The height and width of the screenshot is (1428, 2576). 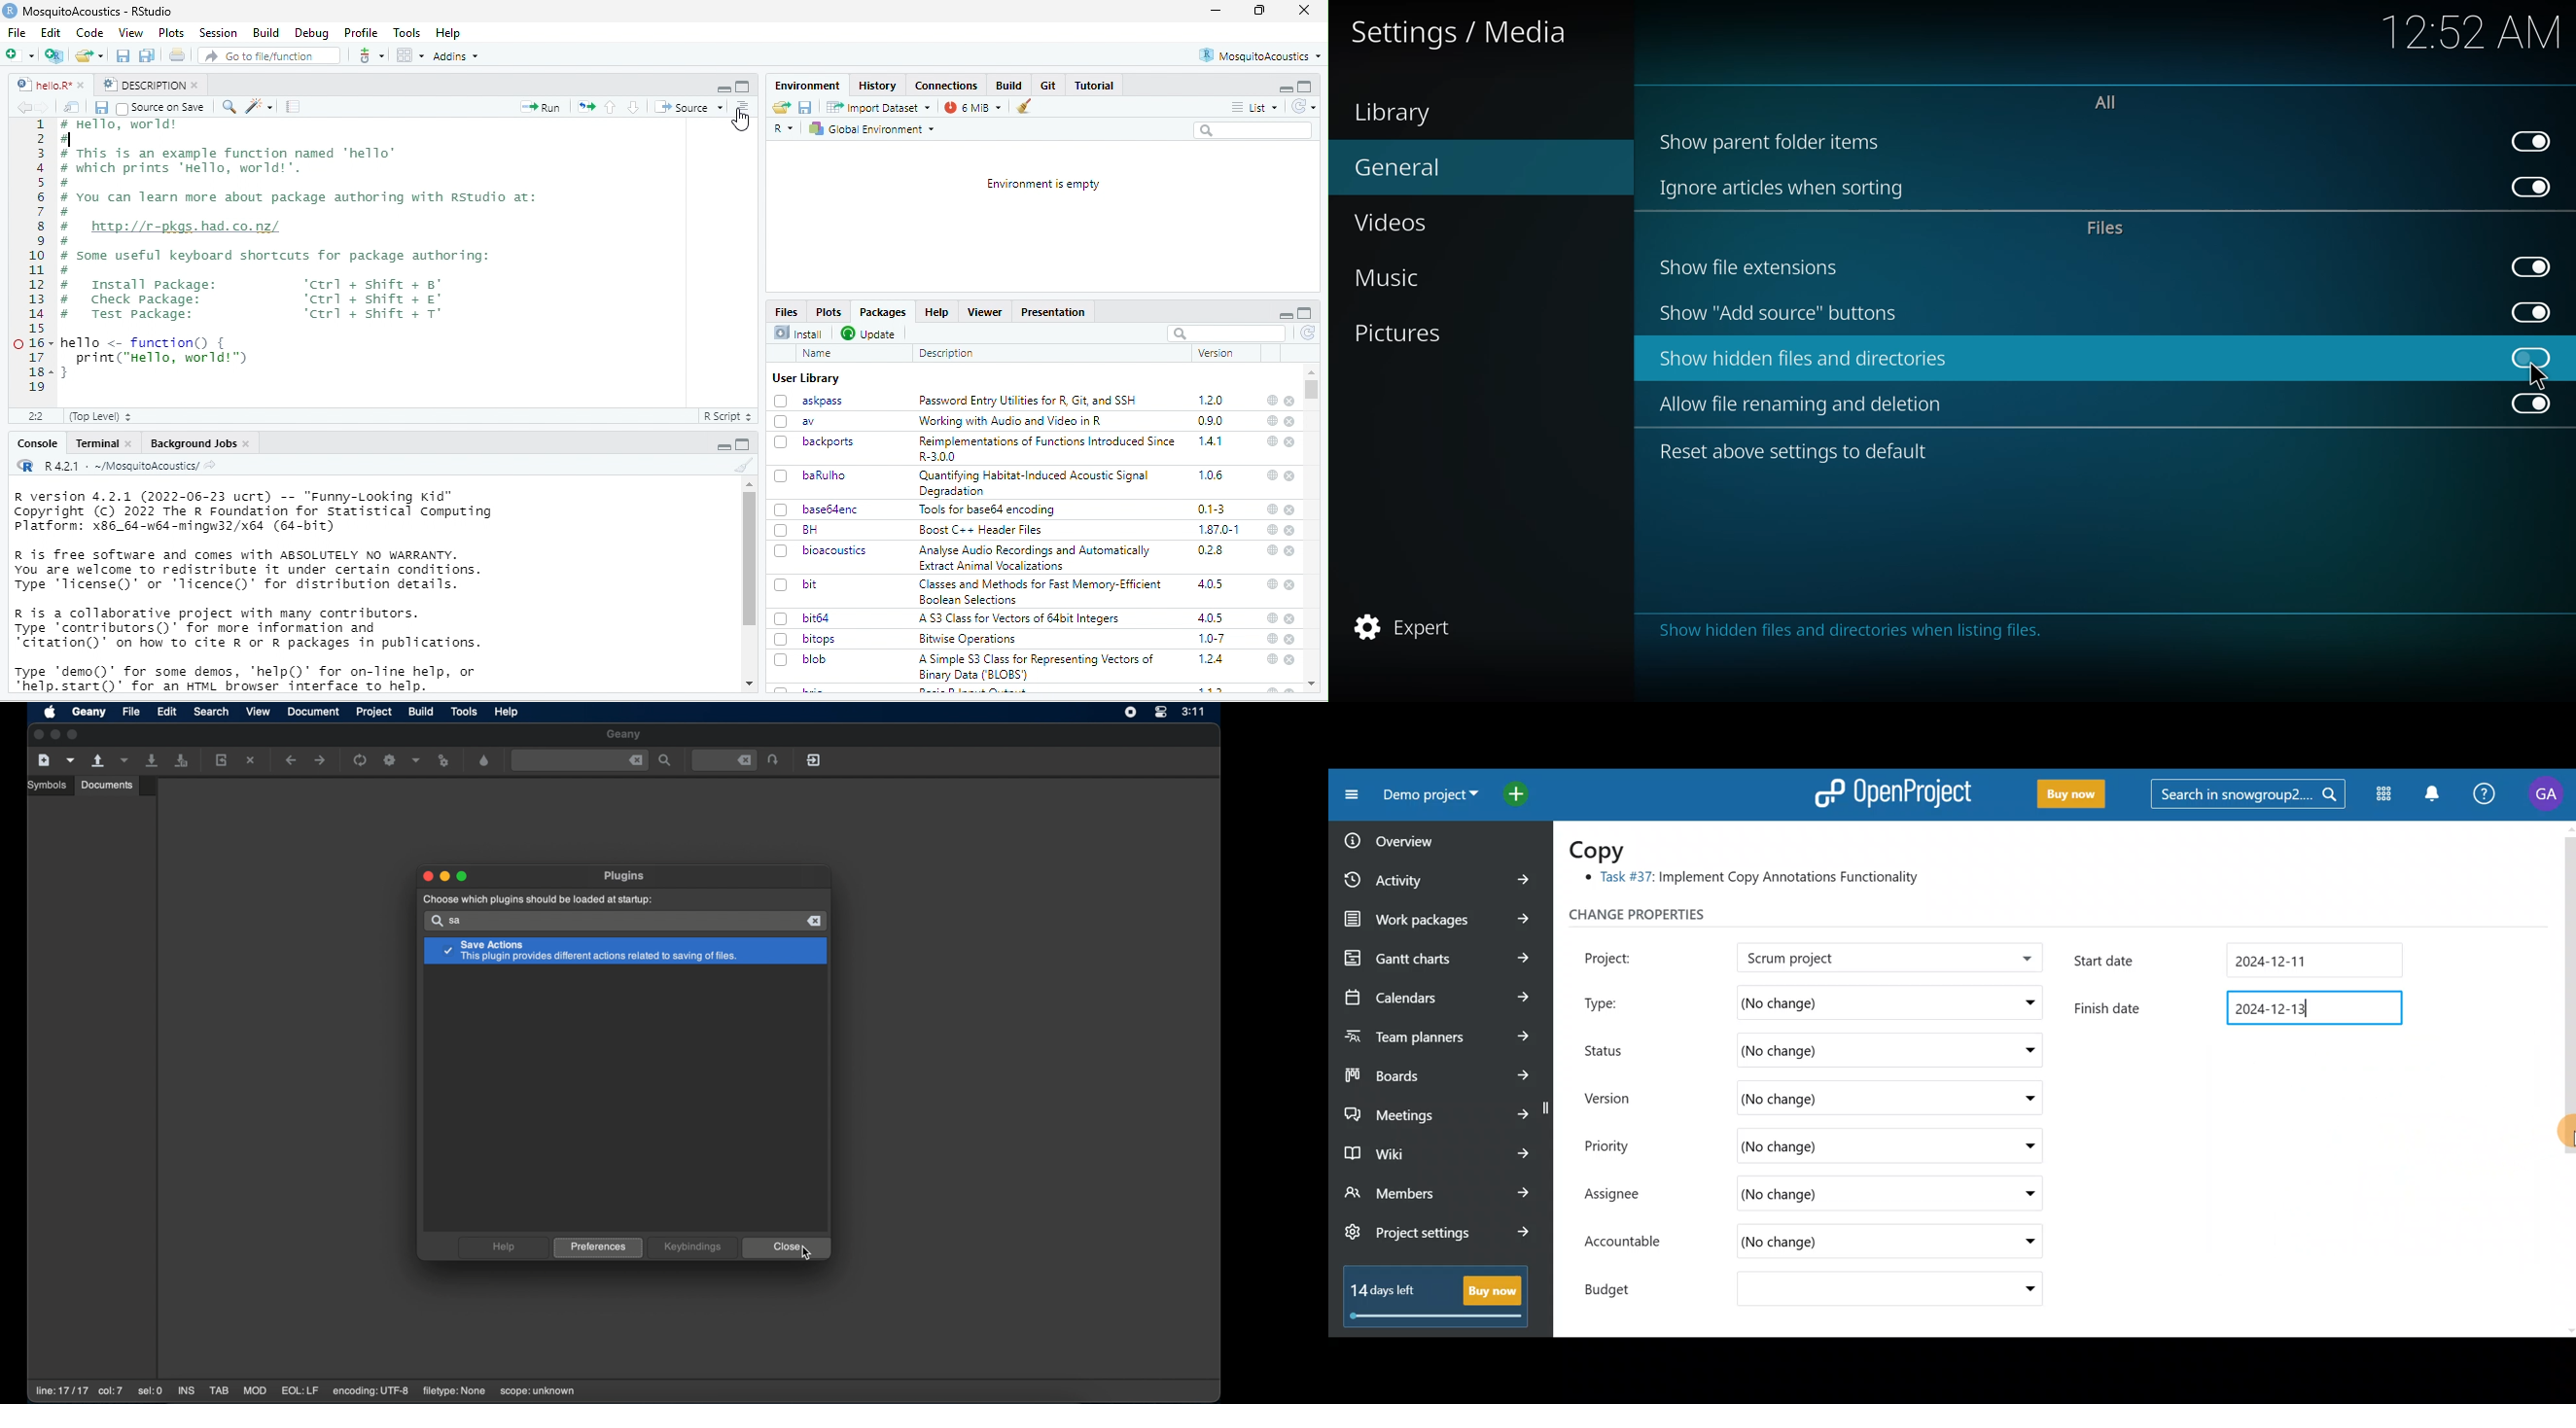 What do you see at coordinates (253, 570) in the screenshot?
I see `R is free software and comes with ABSOLUTELY NO WARRANTY.
You are welcome to redistribute it under certain conditions.
Type 'license()' or 'licence()' for distribution details.` at bounding box center [253, 570].